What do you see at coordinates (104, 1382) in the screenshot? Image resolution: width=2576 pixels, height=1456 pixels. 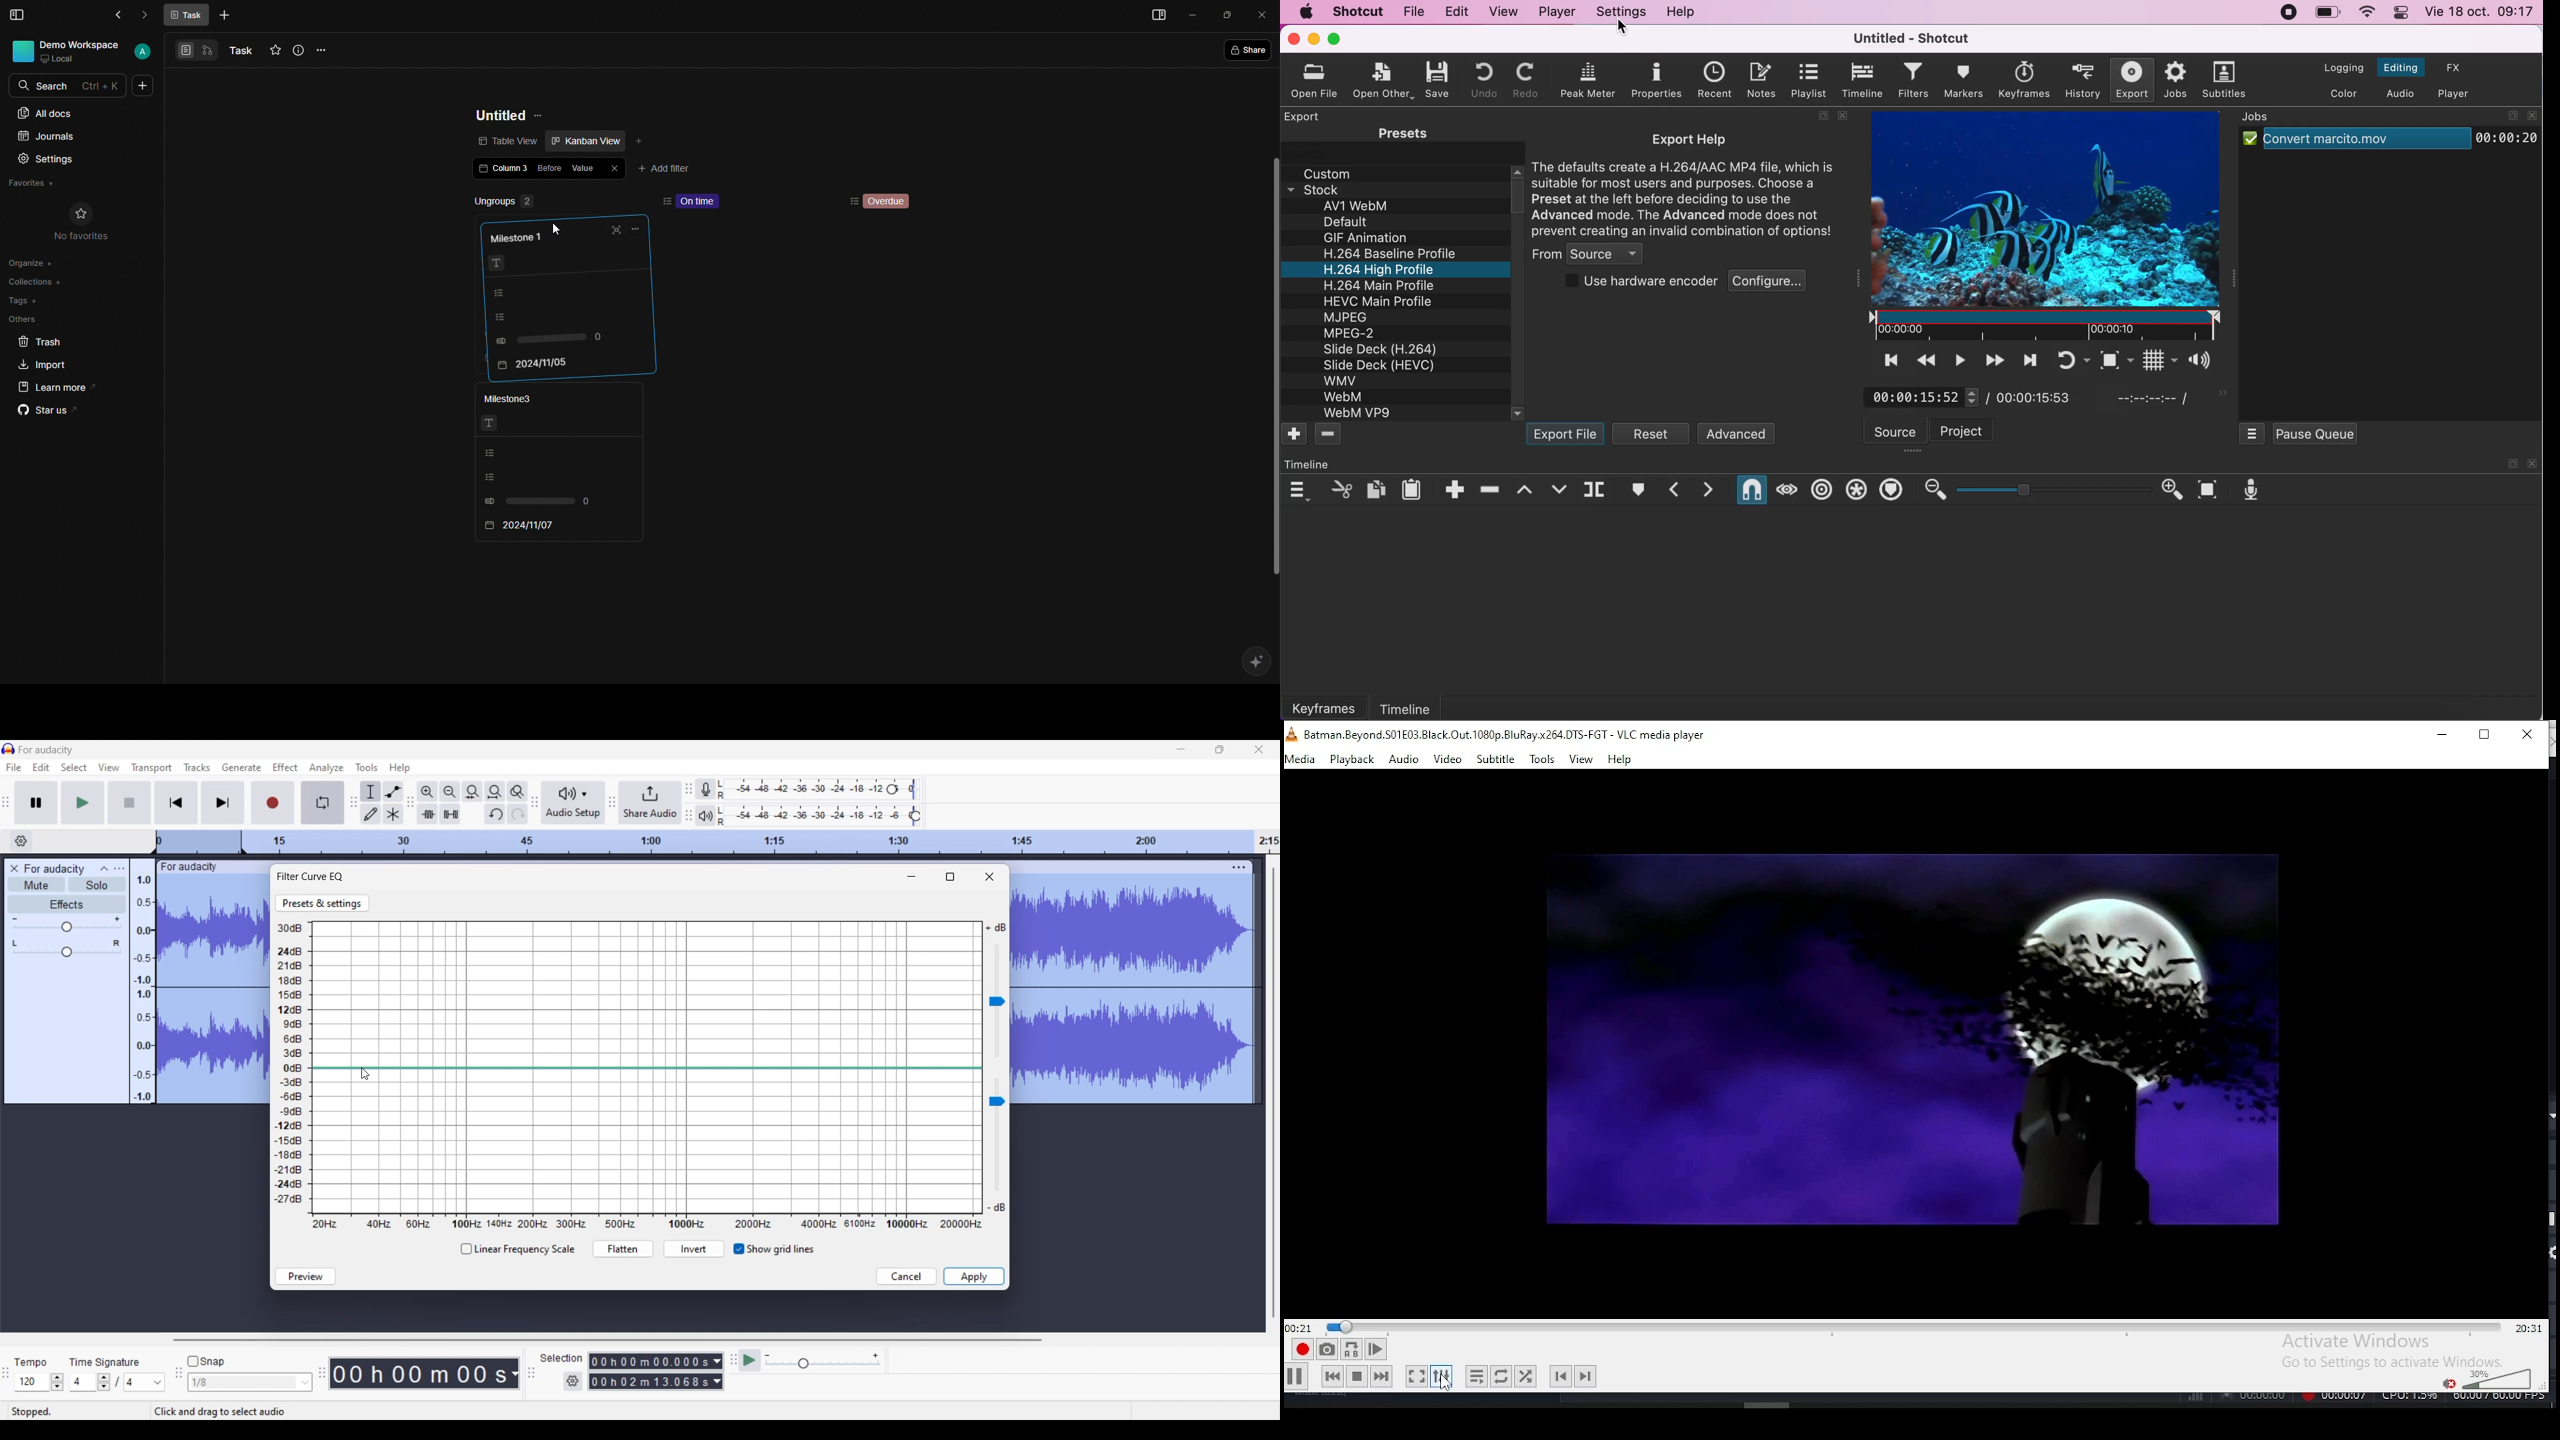 I see `Increase/Decrease time signature` at bounding box center [104, 1382].